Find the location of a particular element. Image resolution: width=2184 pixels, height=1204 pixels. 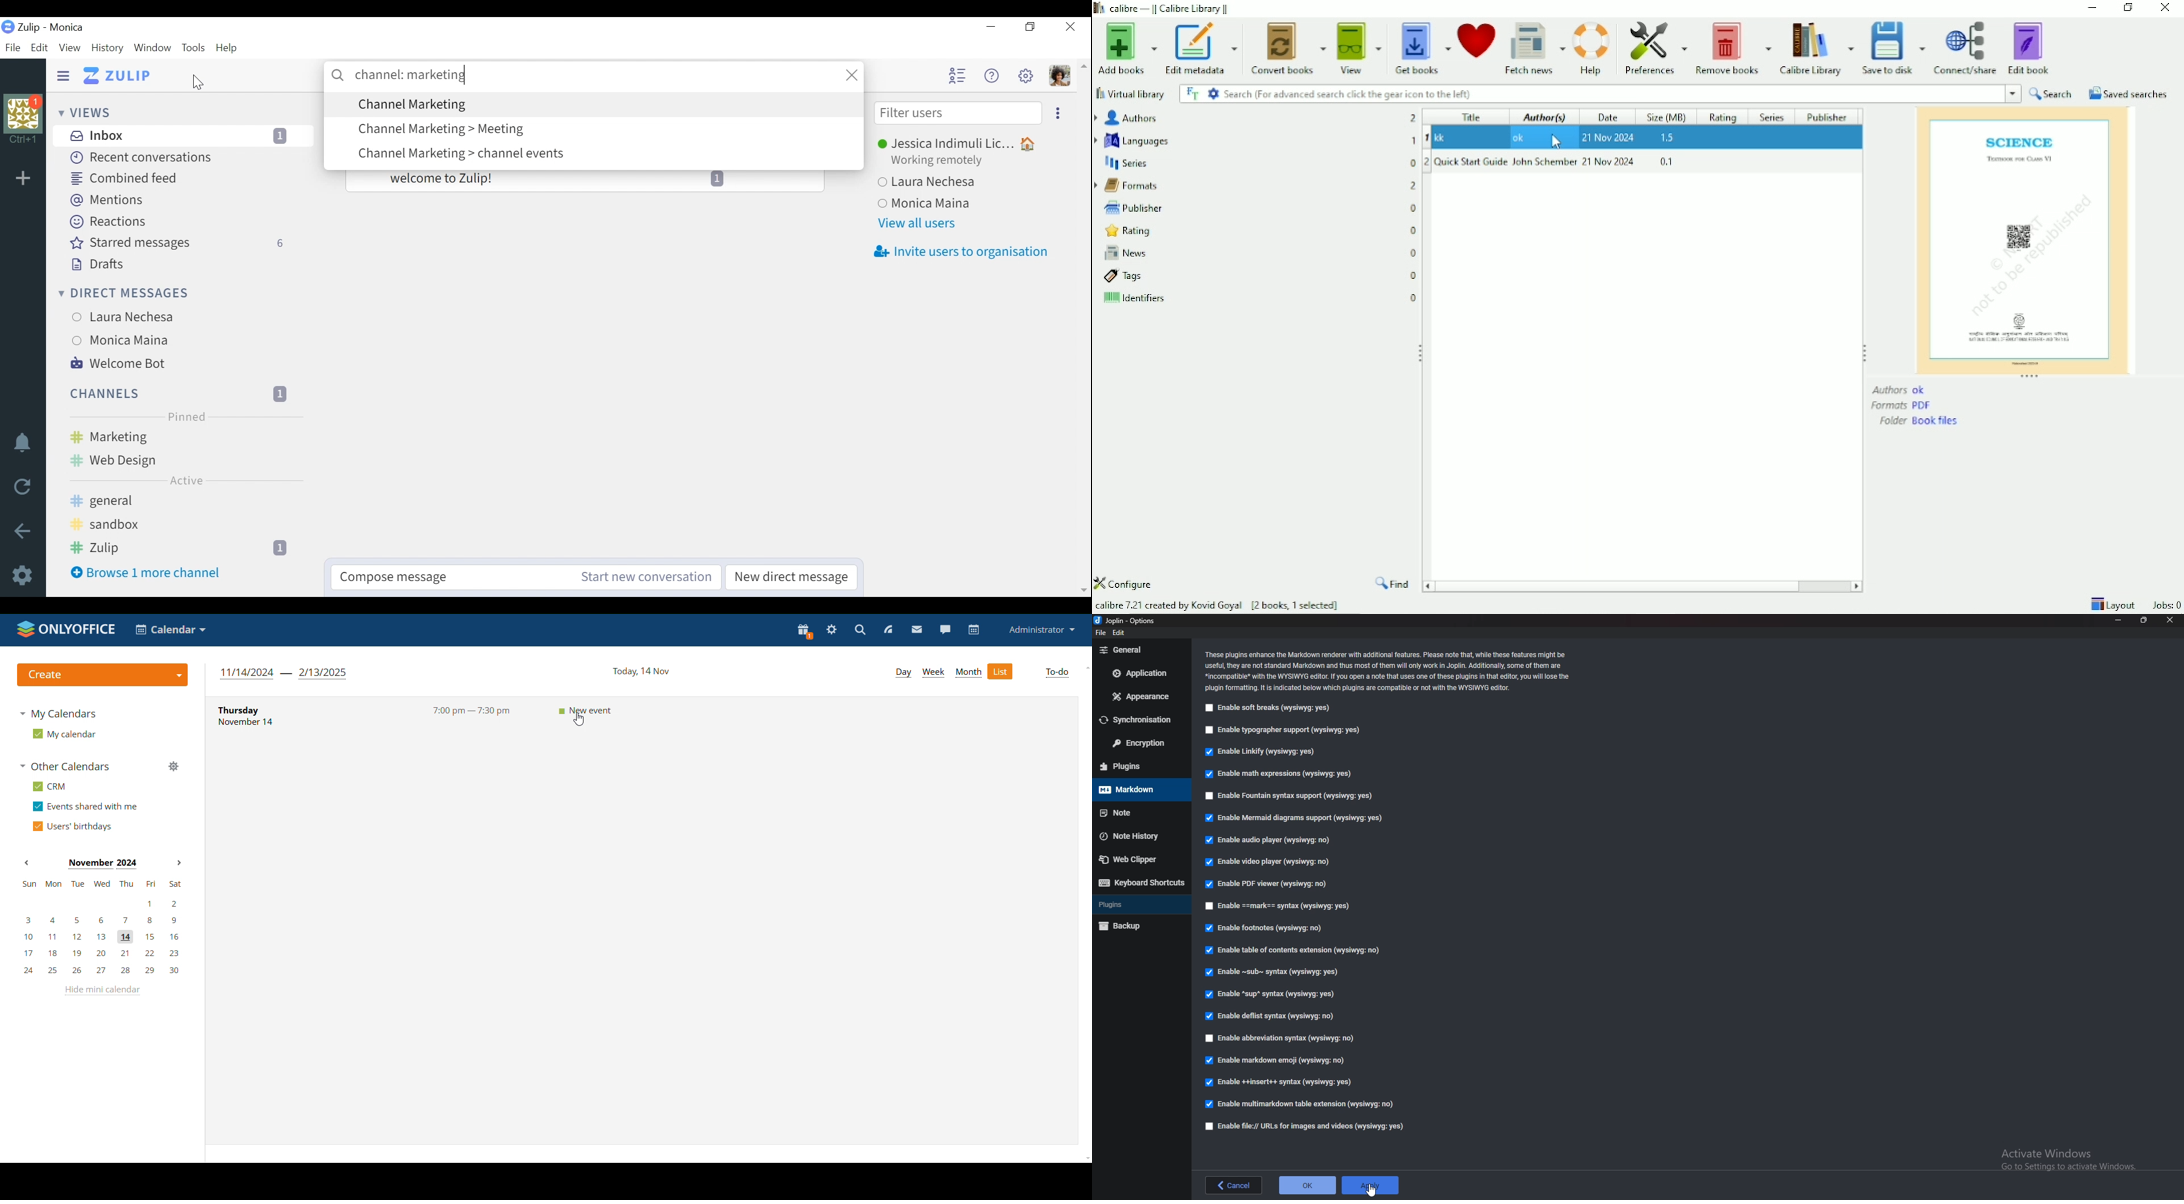

backup is located at coordinates (1135, 927).